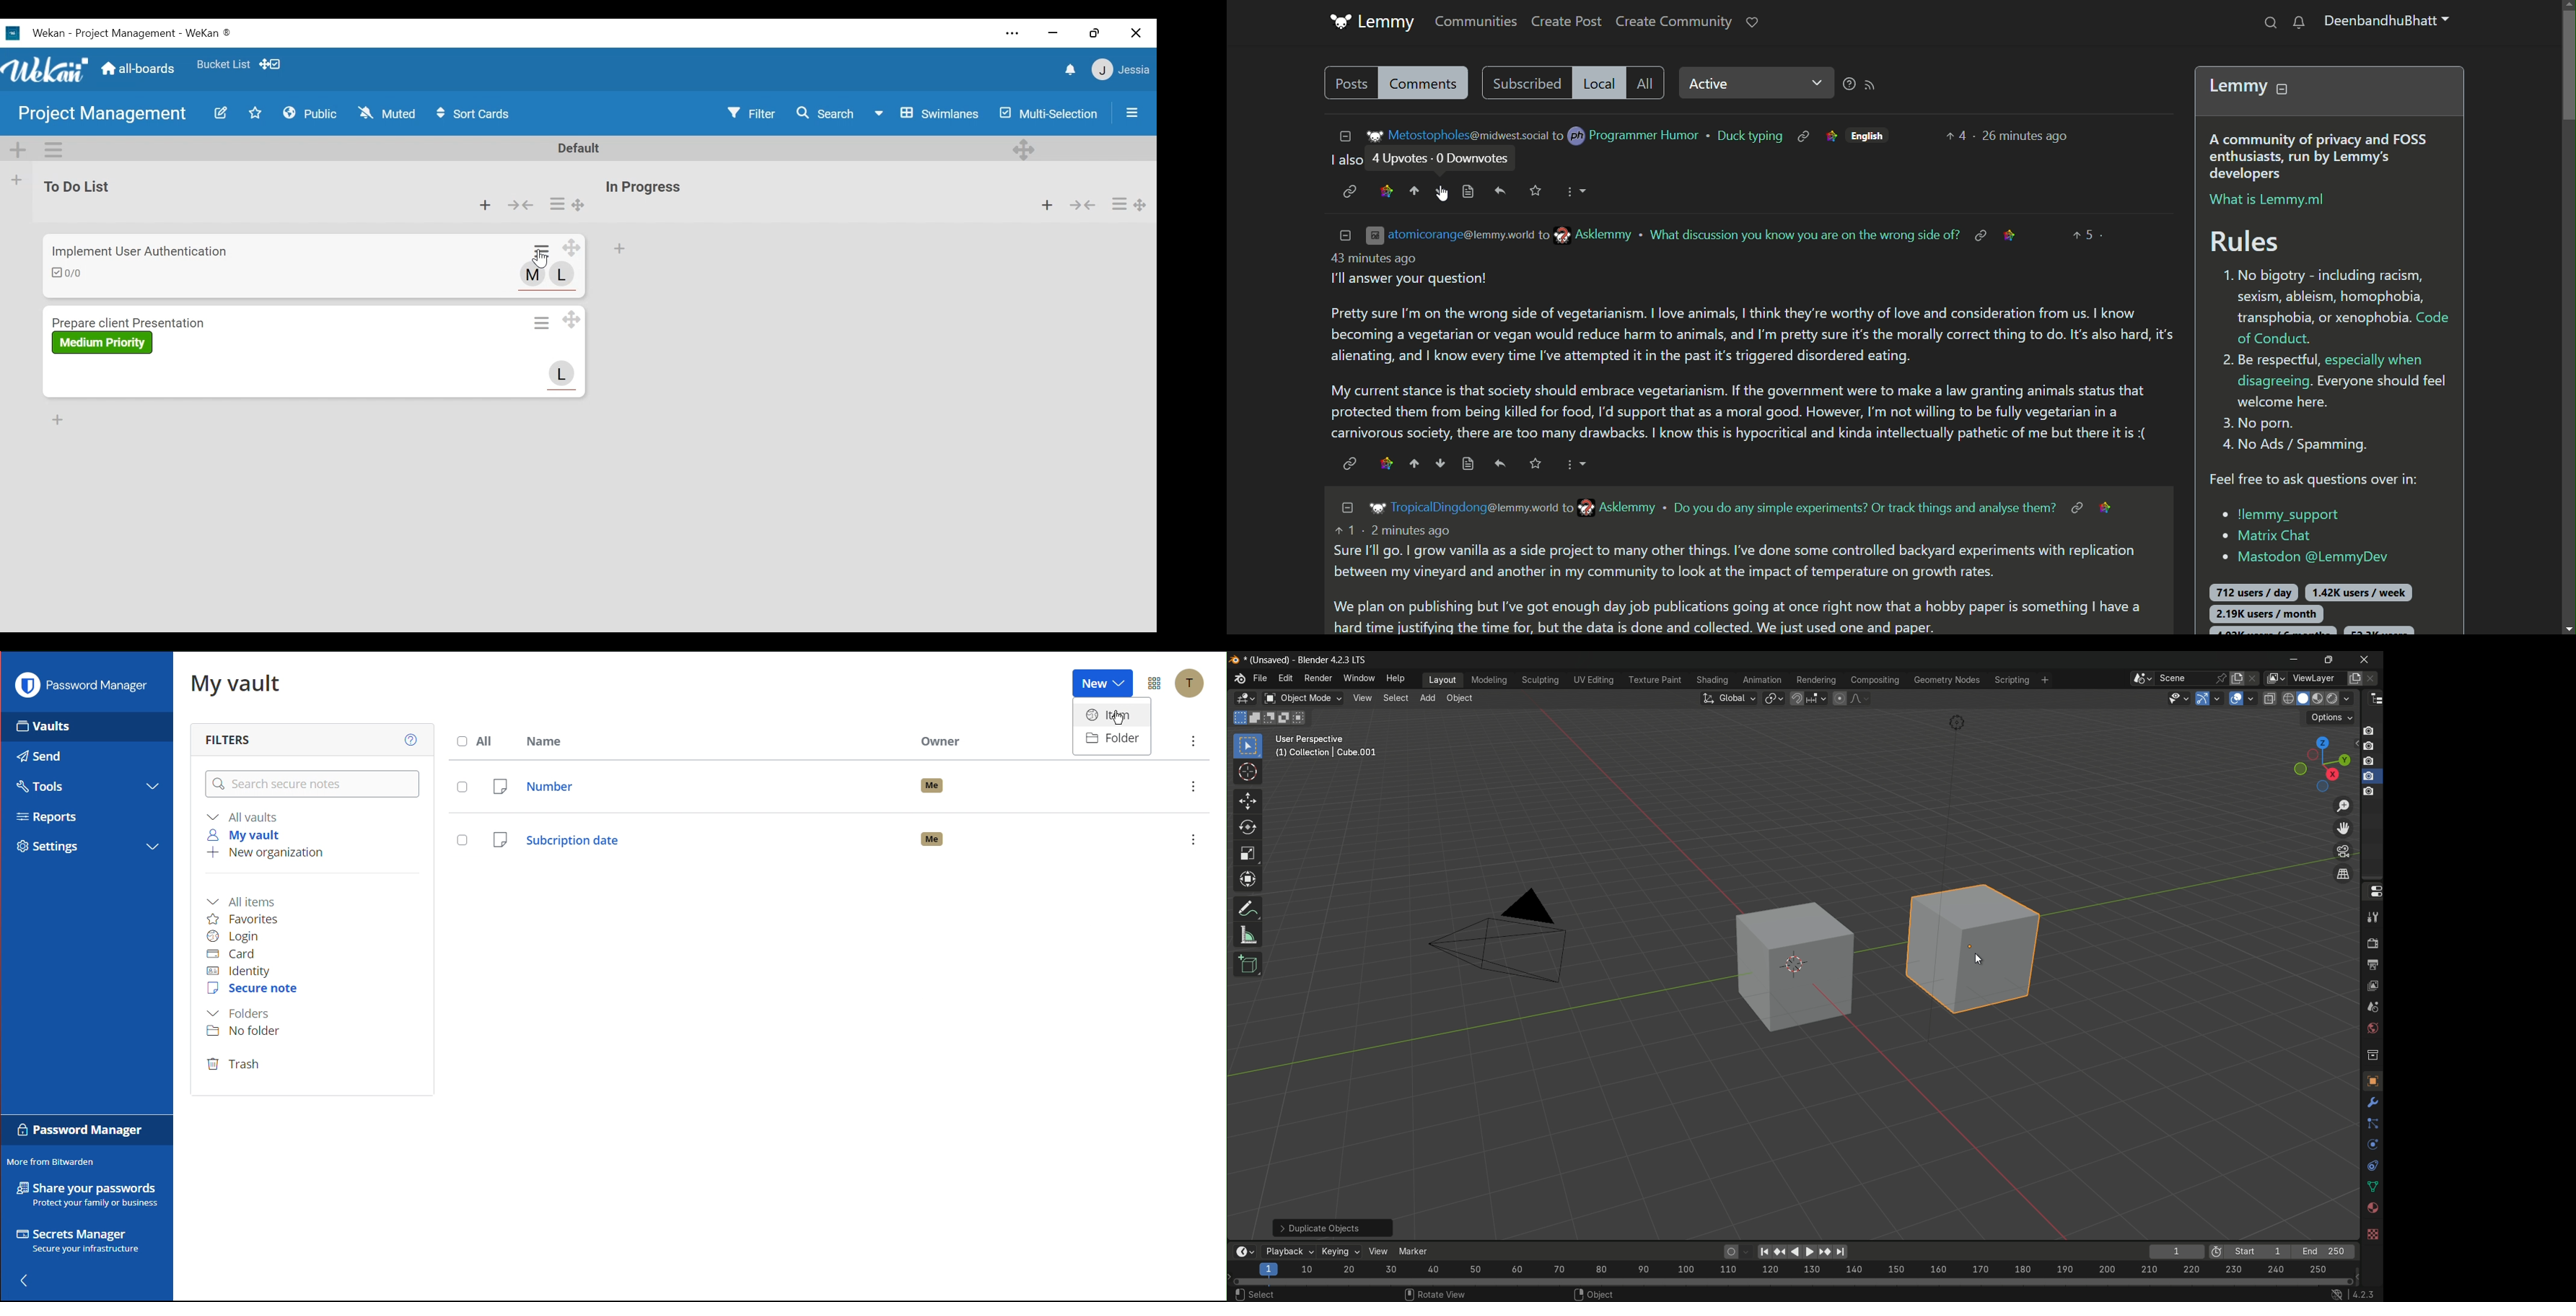  I want to click on downvote, so click(1442, 193).